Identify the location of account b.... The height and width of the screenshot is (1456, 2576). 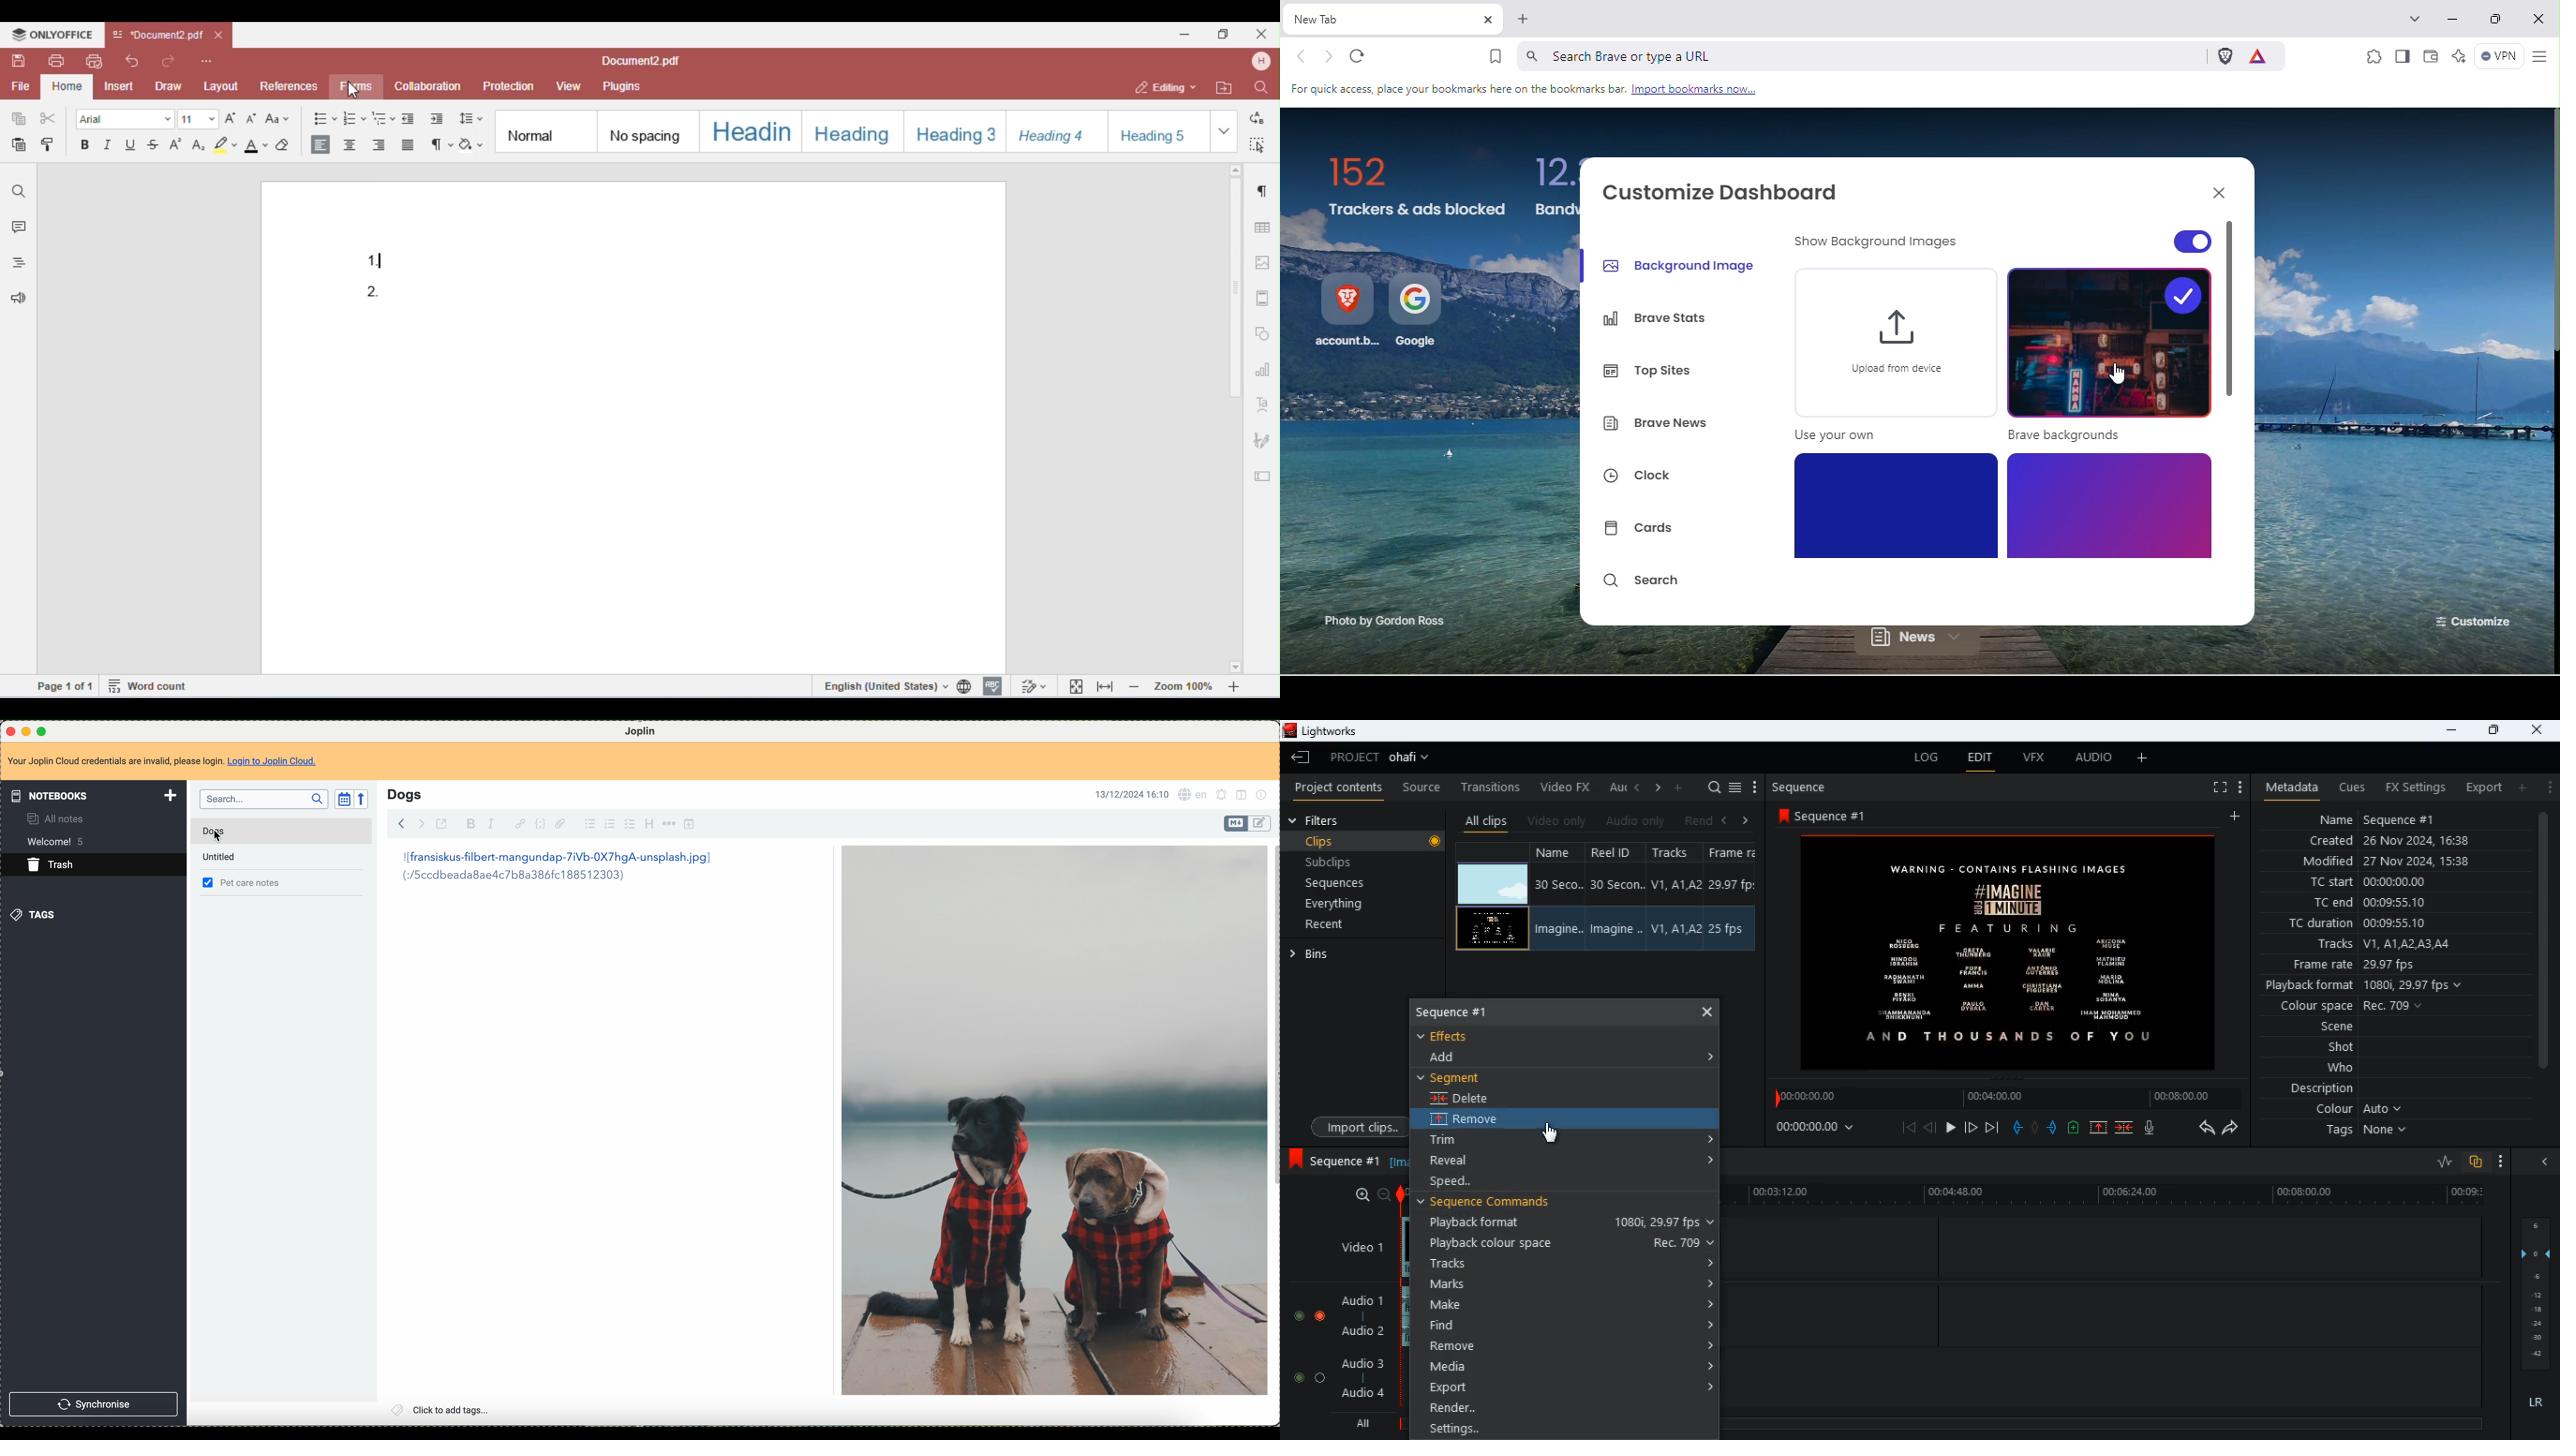
(1347, 313).